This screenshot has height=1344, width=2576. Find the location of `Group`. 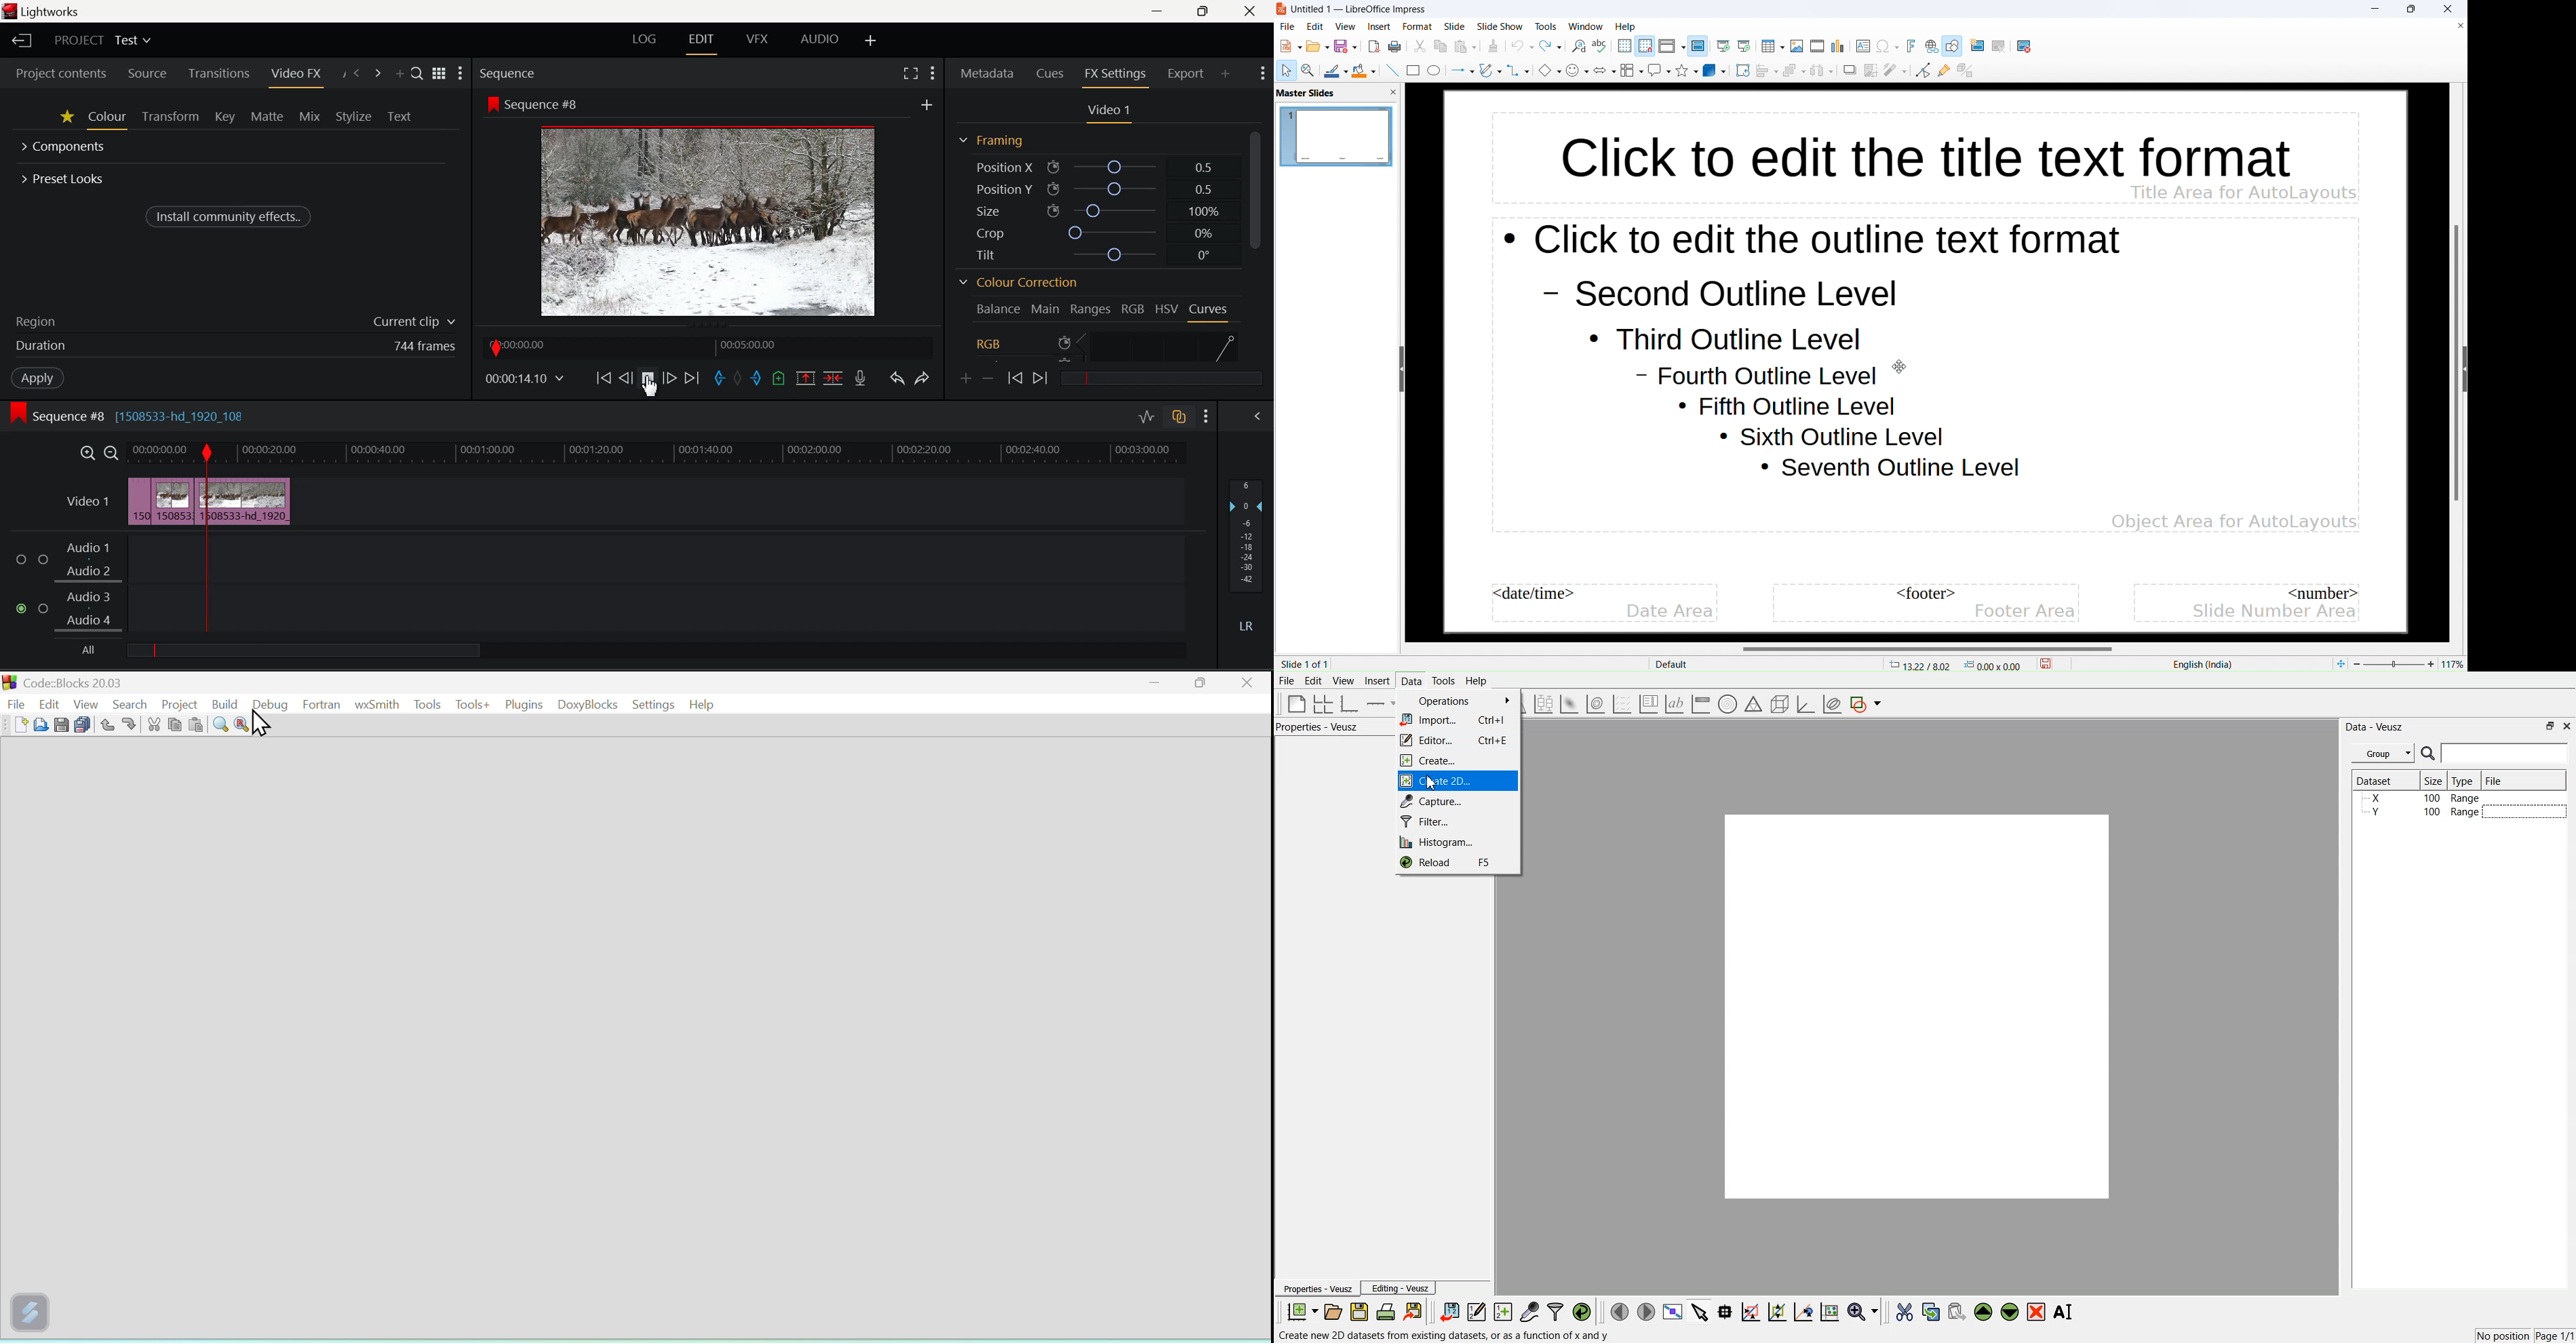

Group is located at coordinates (2383, 754).